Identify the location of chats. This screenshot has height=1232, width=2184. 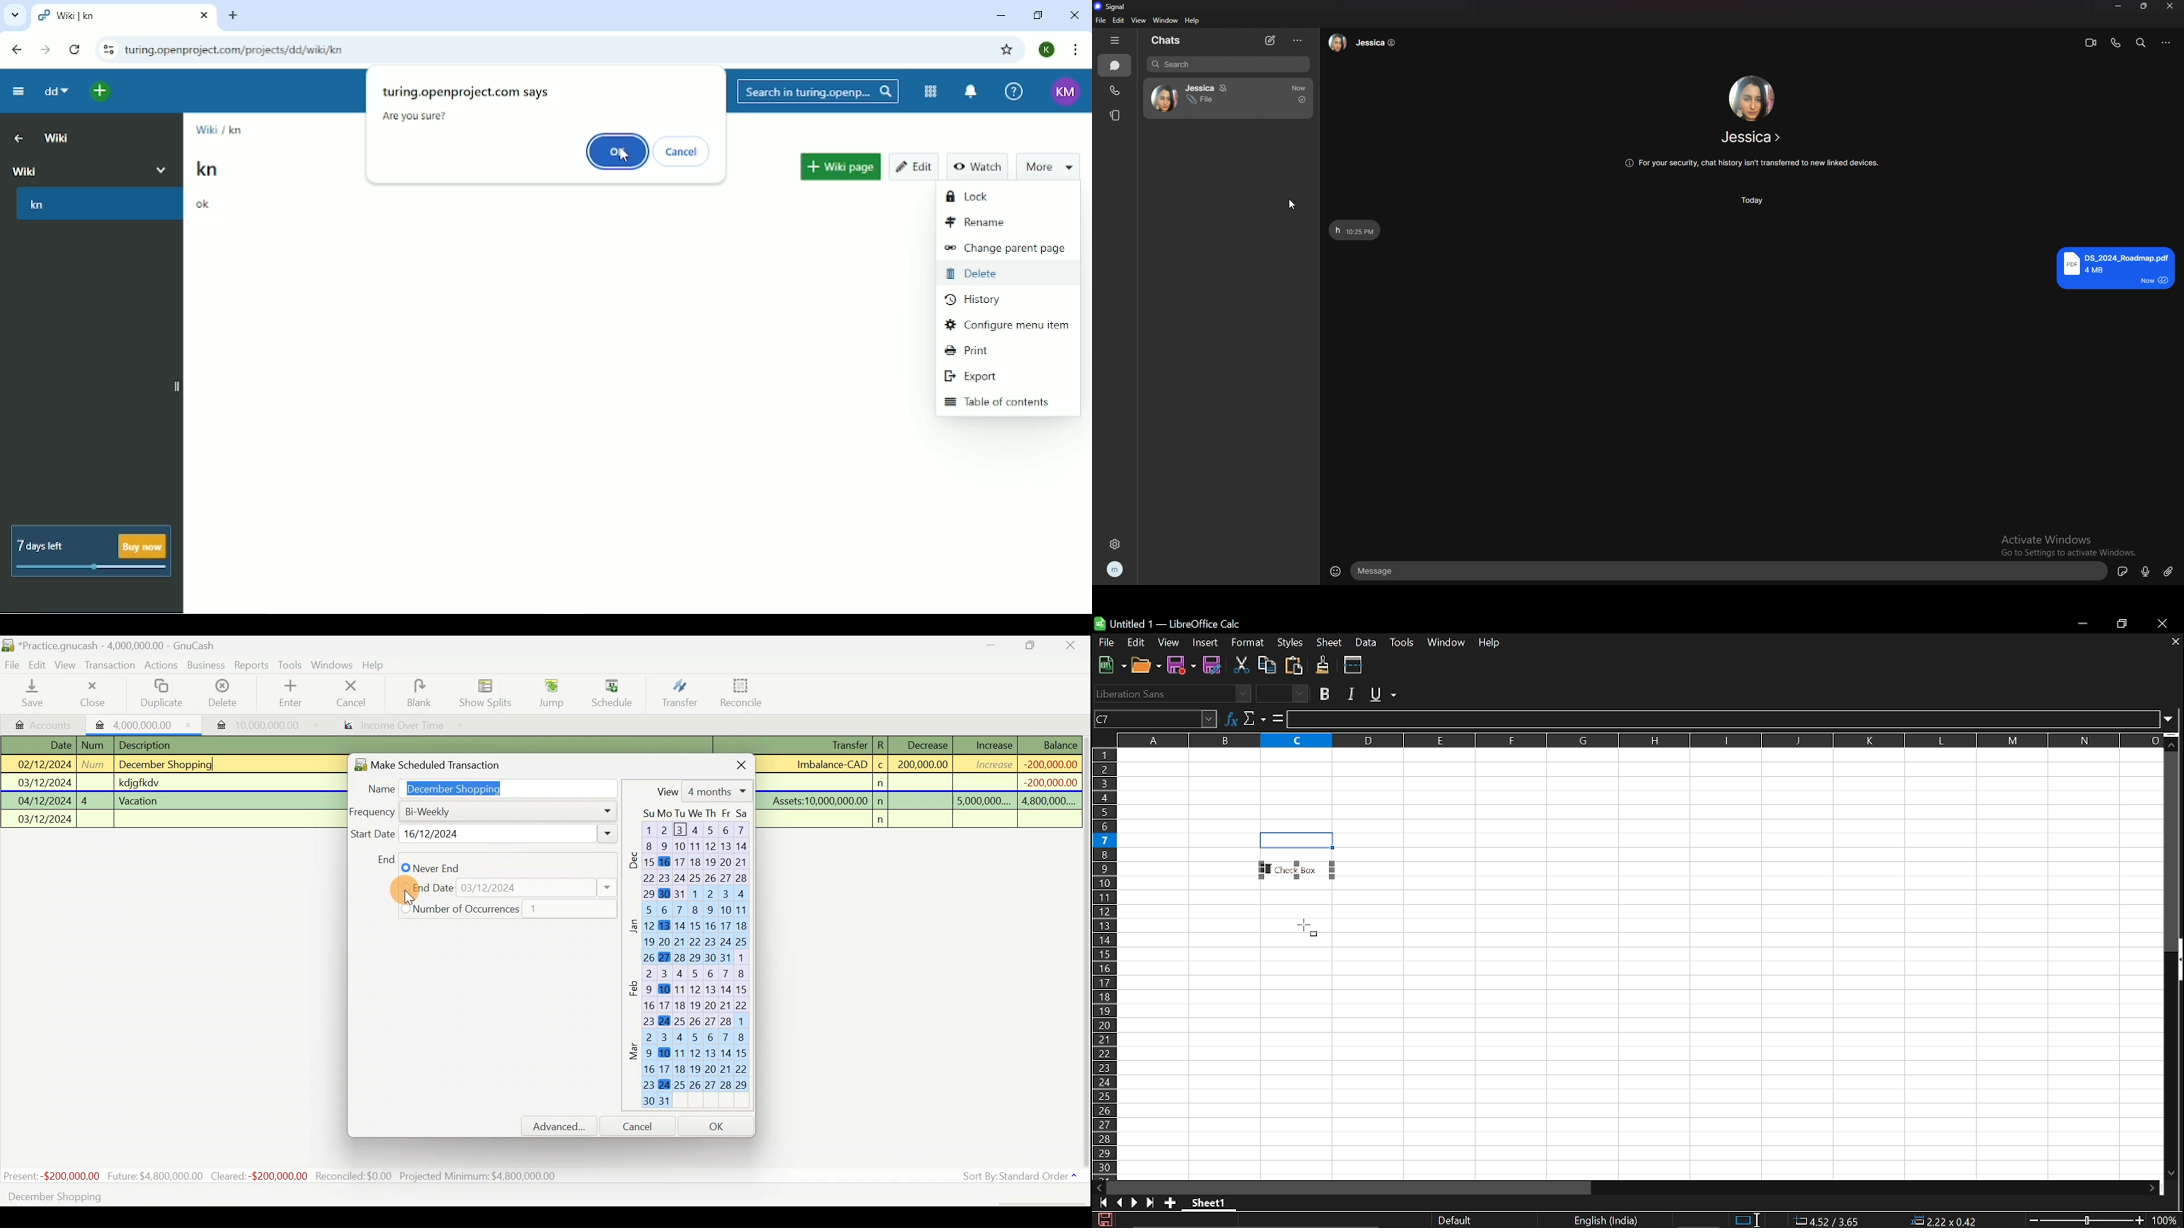
(1166, 40).